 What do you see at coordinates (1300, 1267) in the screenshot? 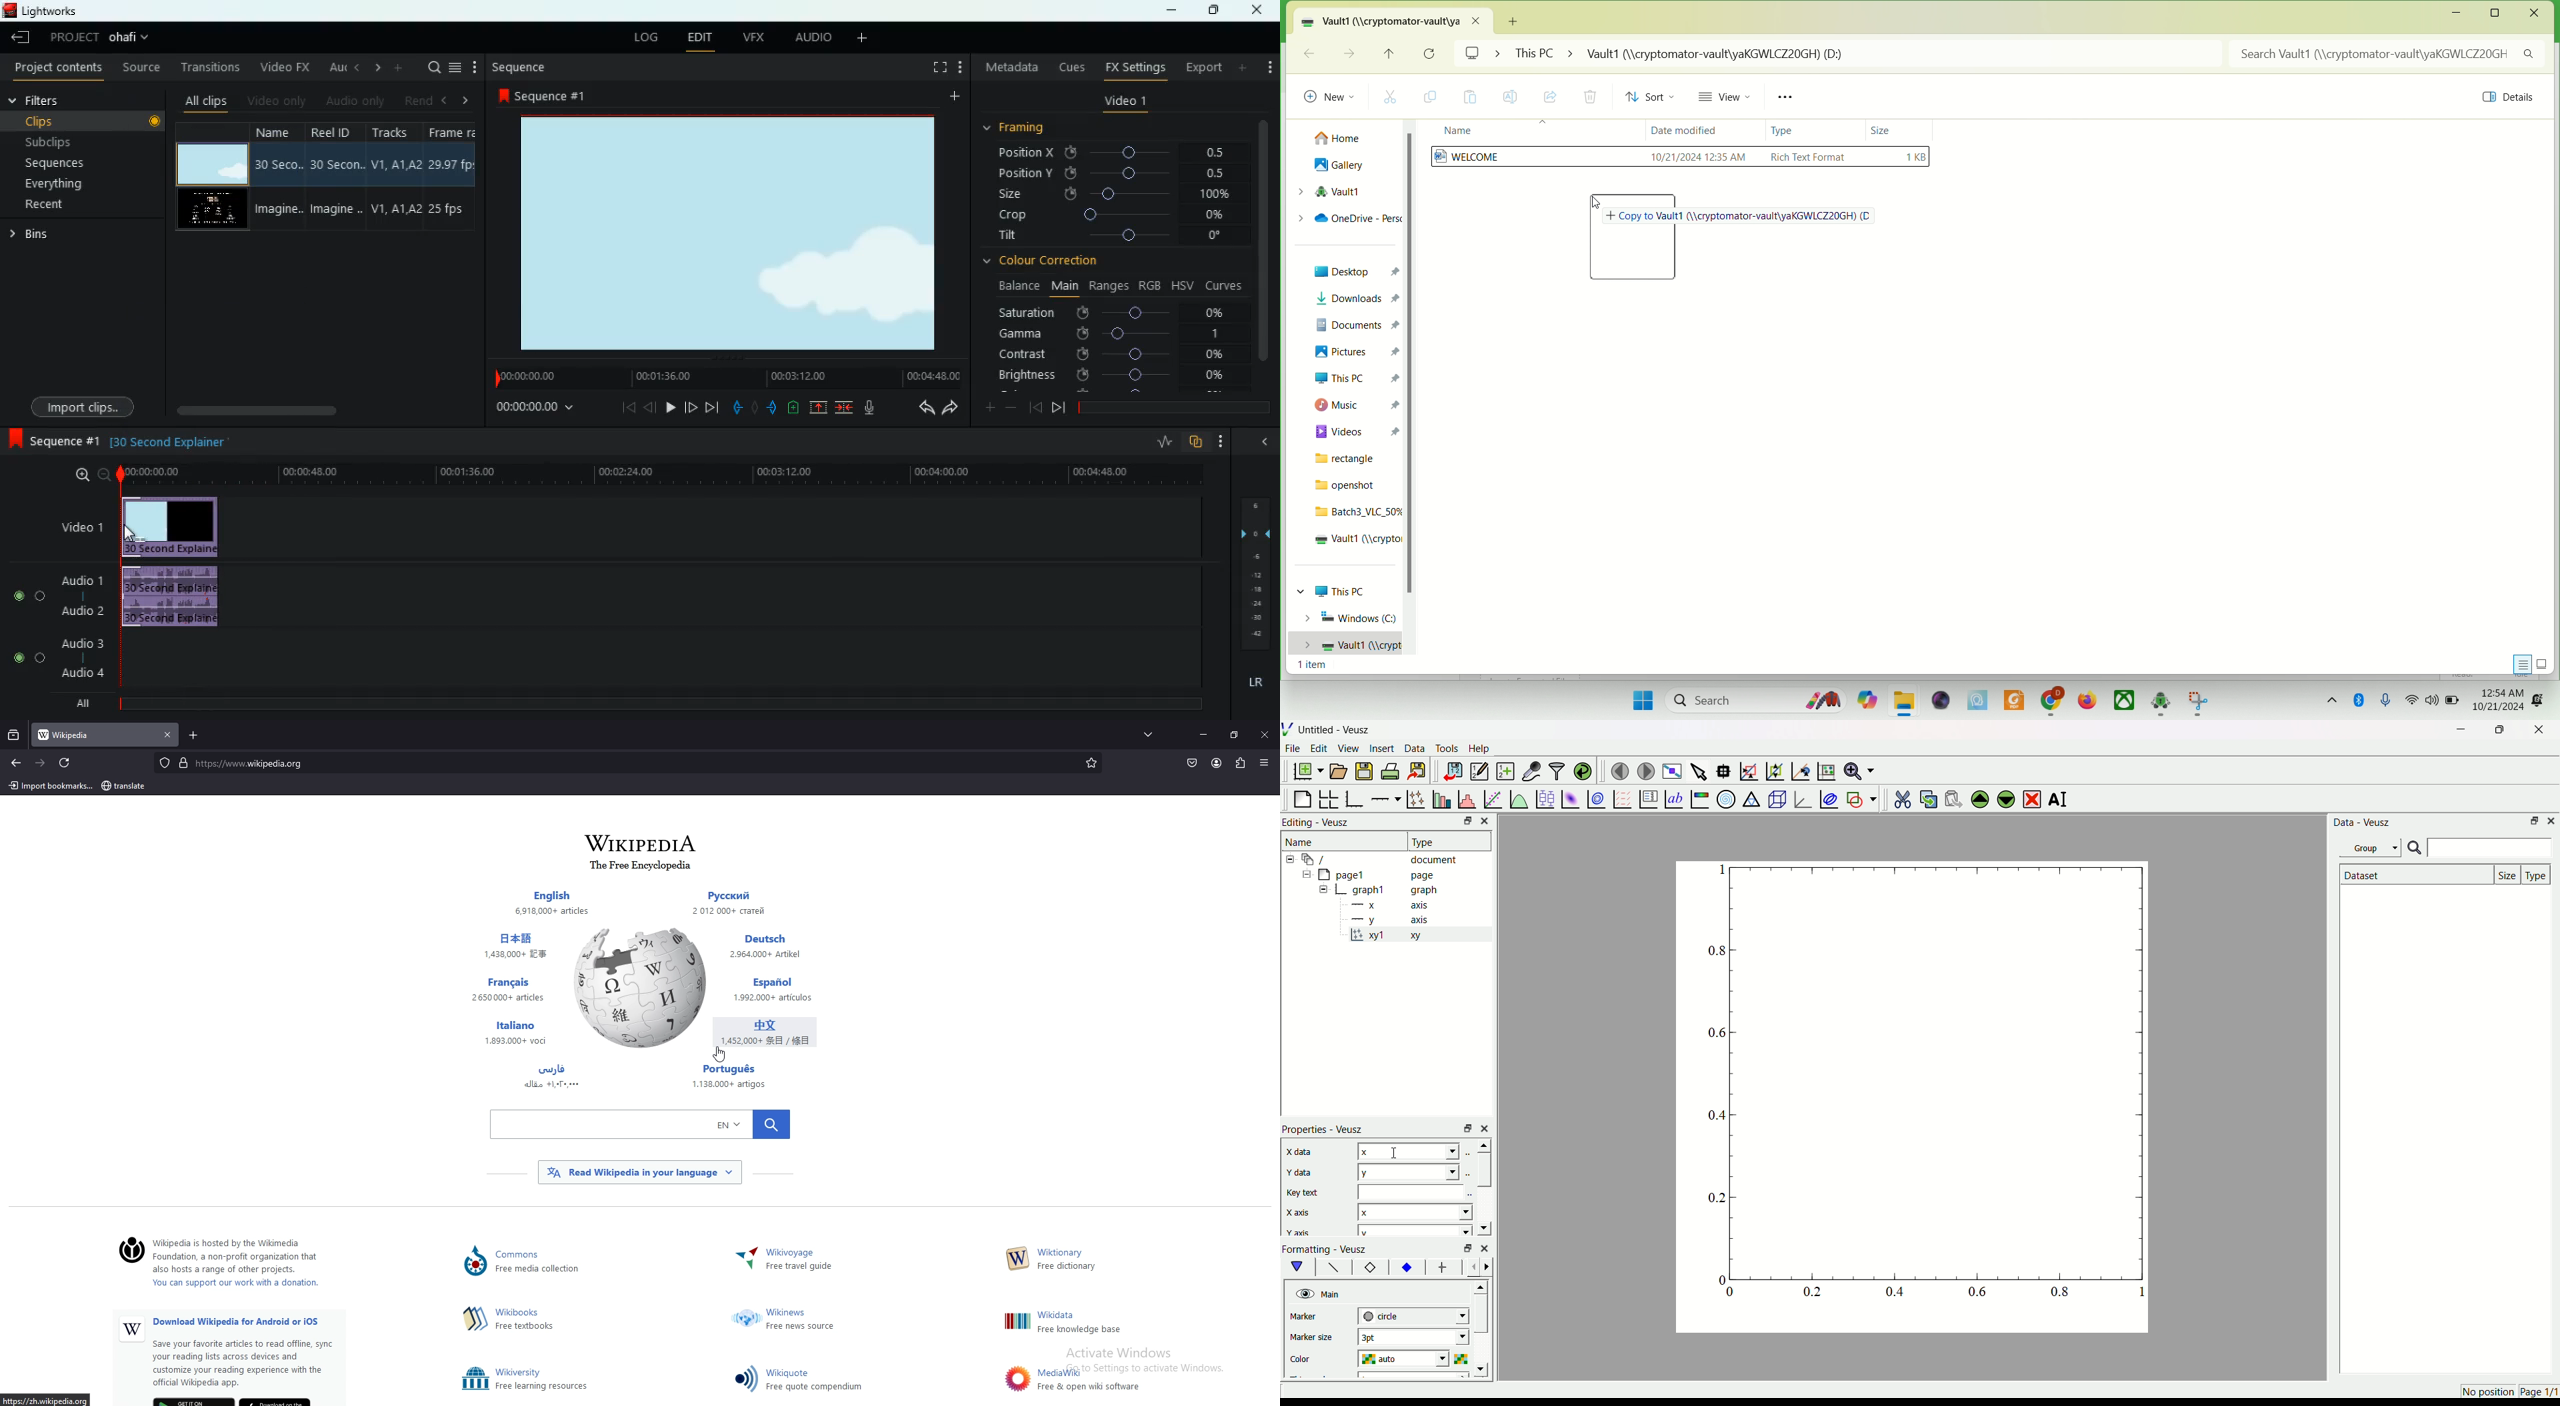
I see `main` at bounding box center [1300, 1267].